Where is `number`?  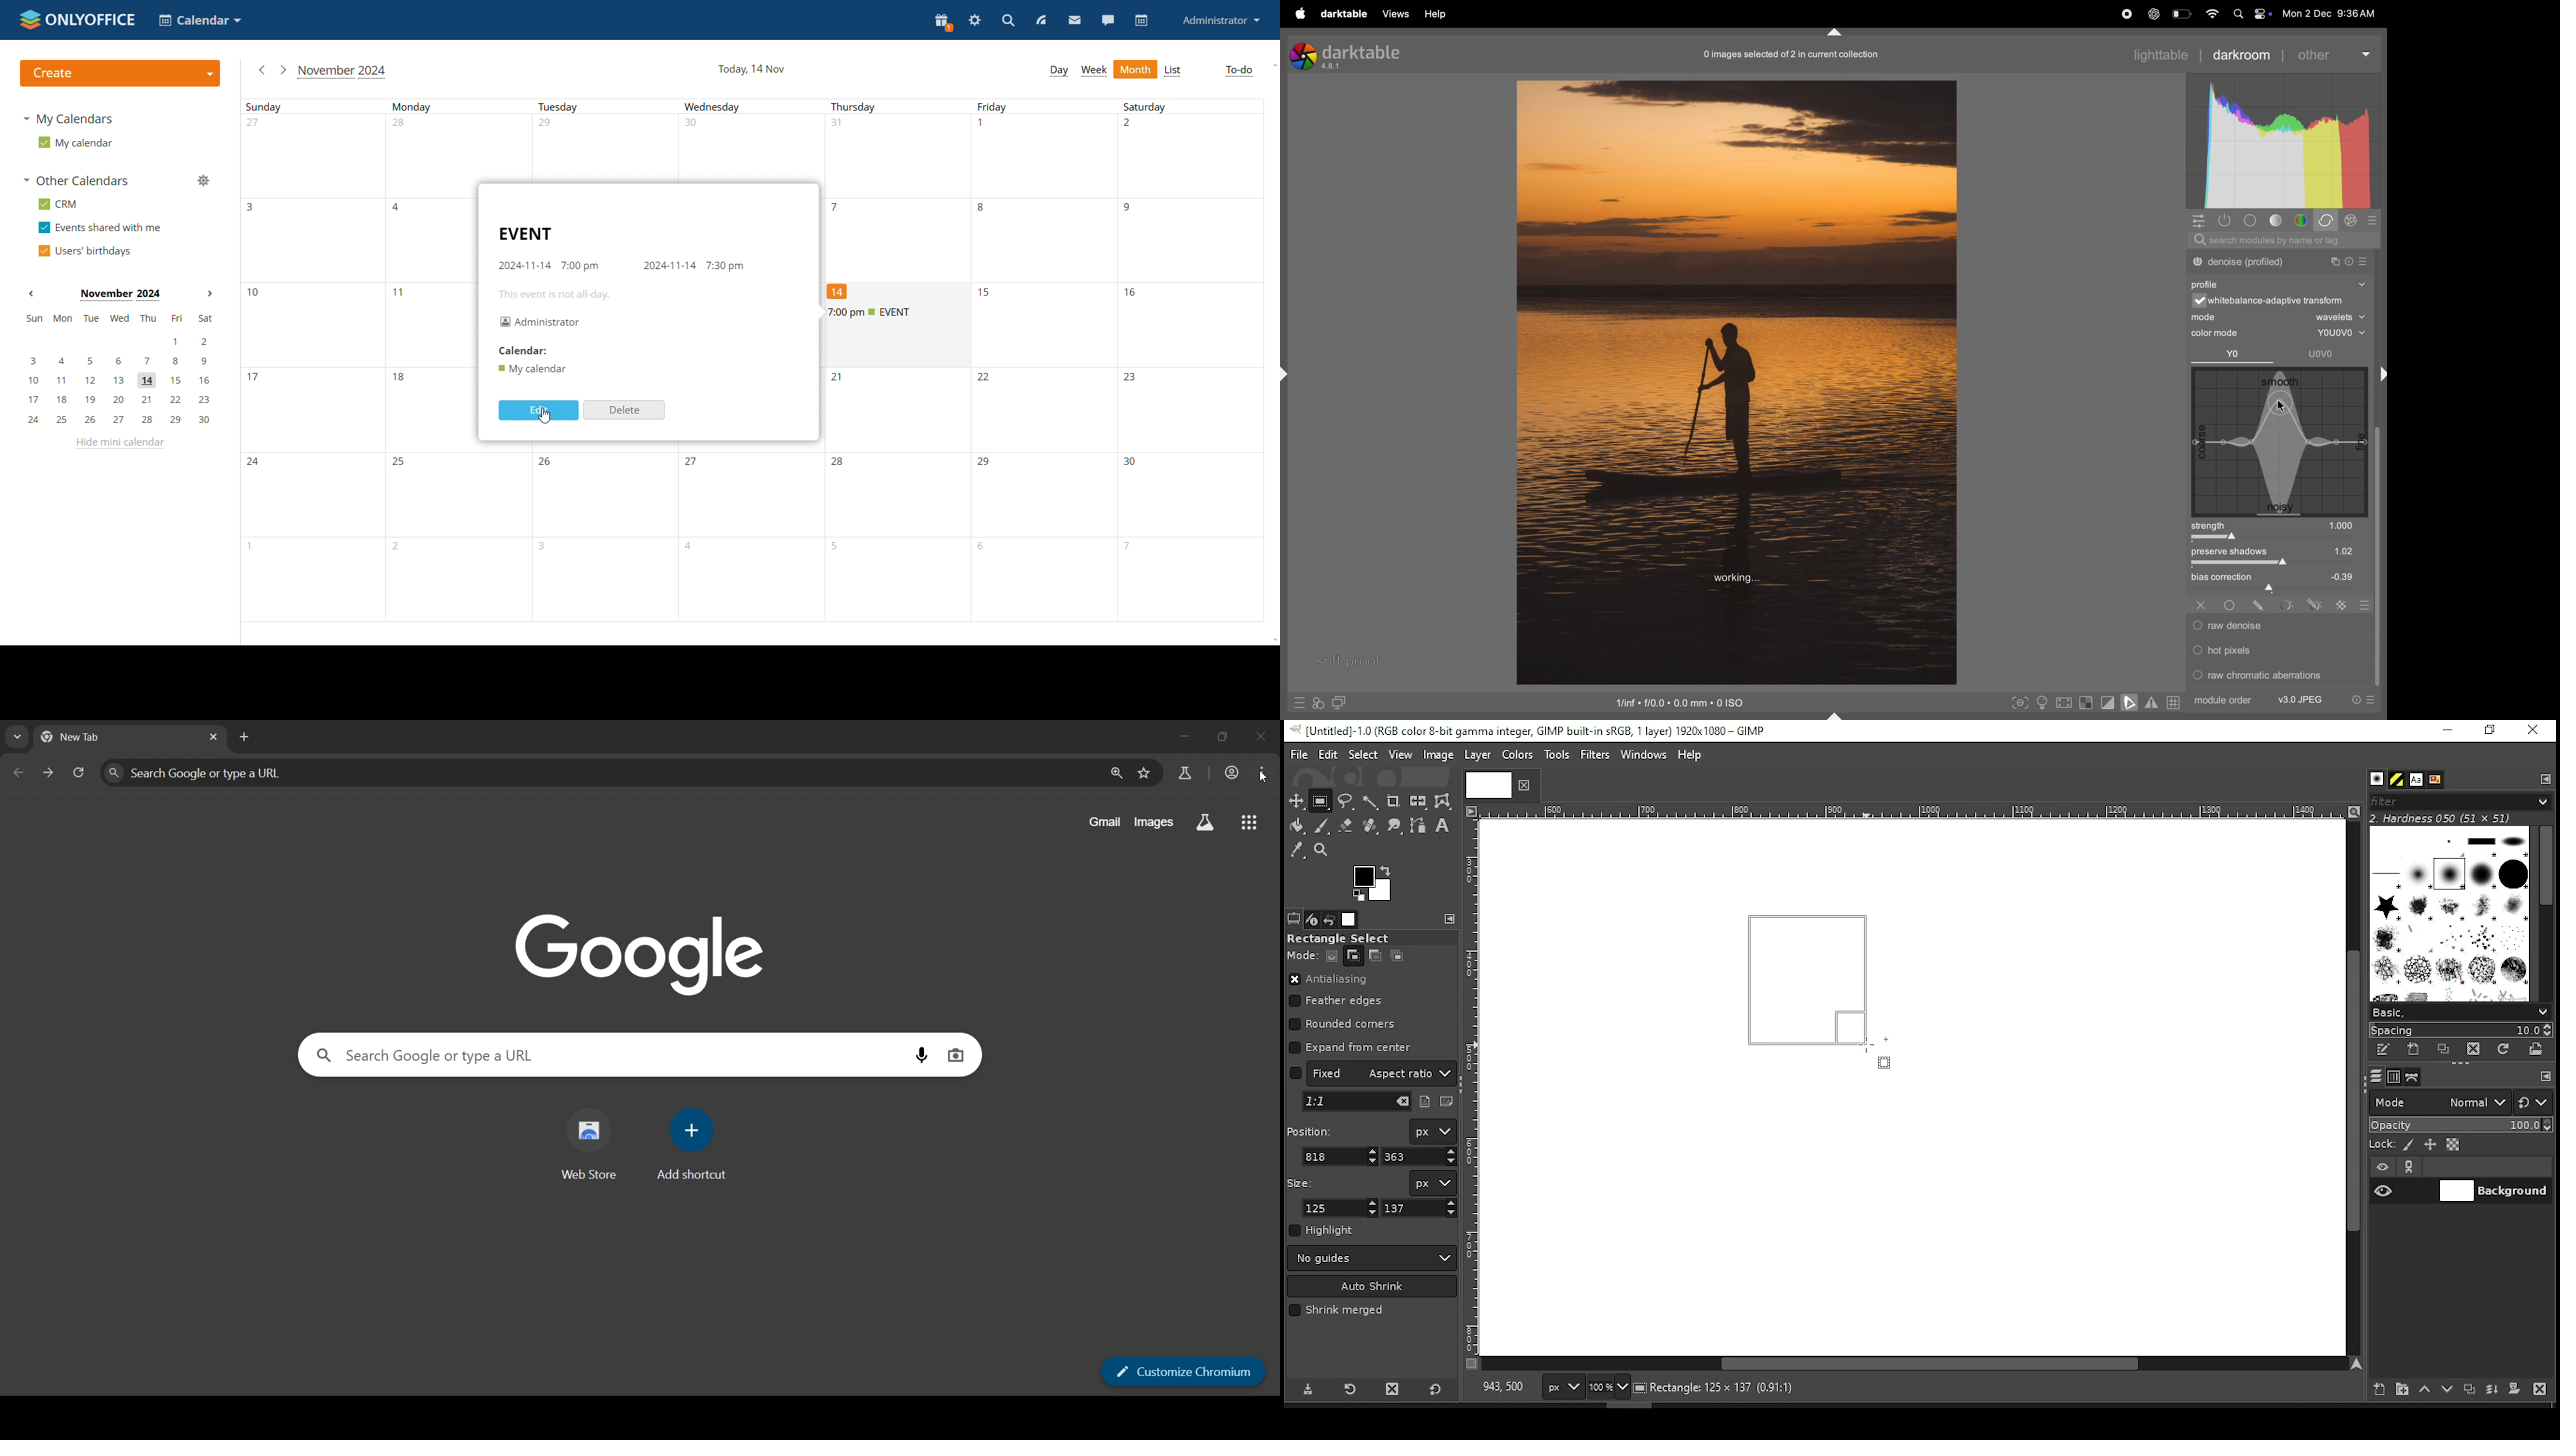 number is located at coordinates (252, 207).